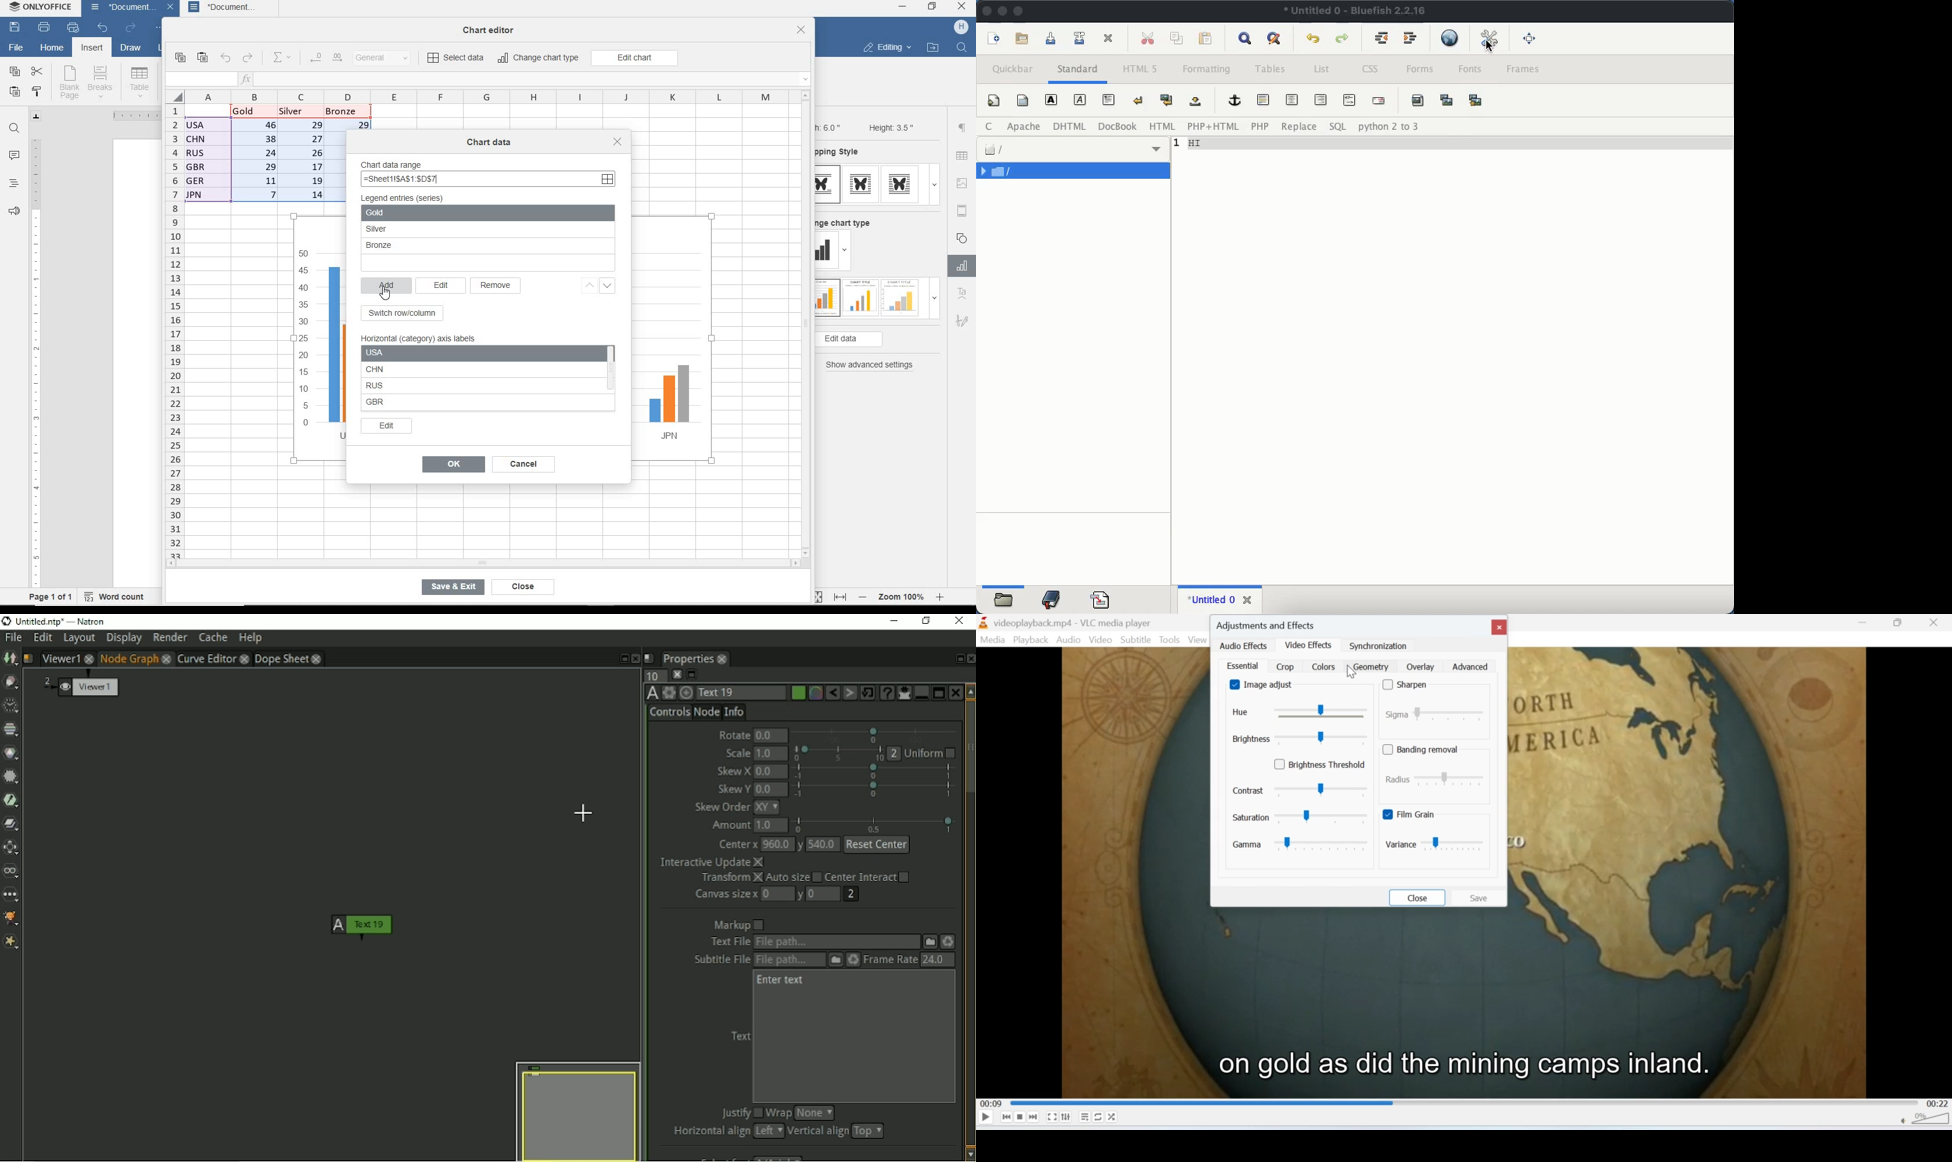  I want to click on Loop, so click(1098, 1117).